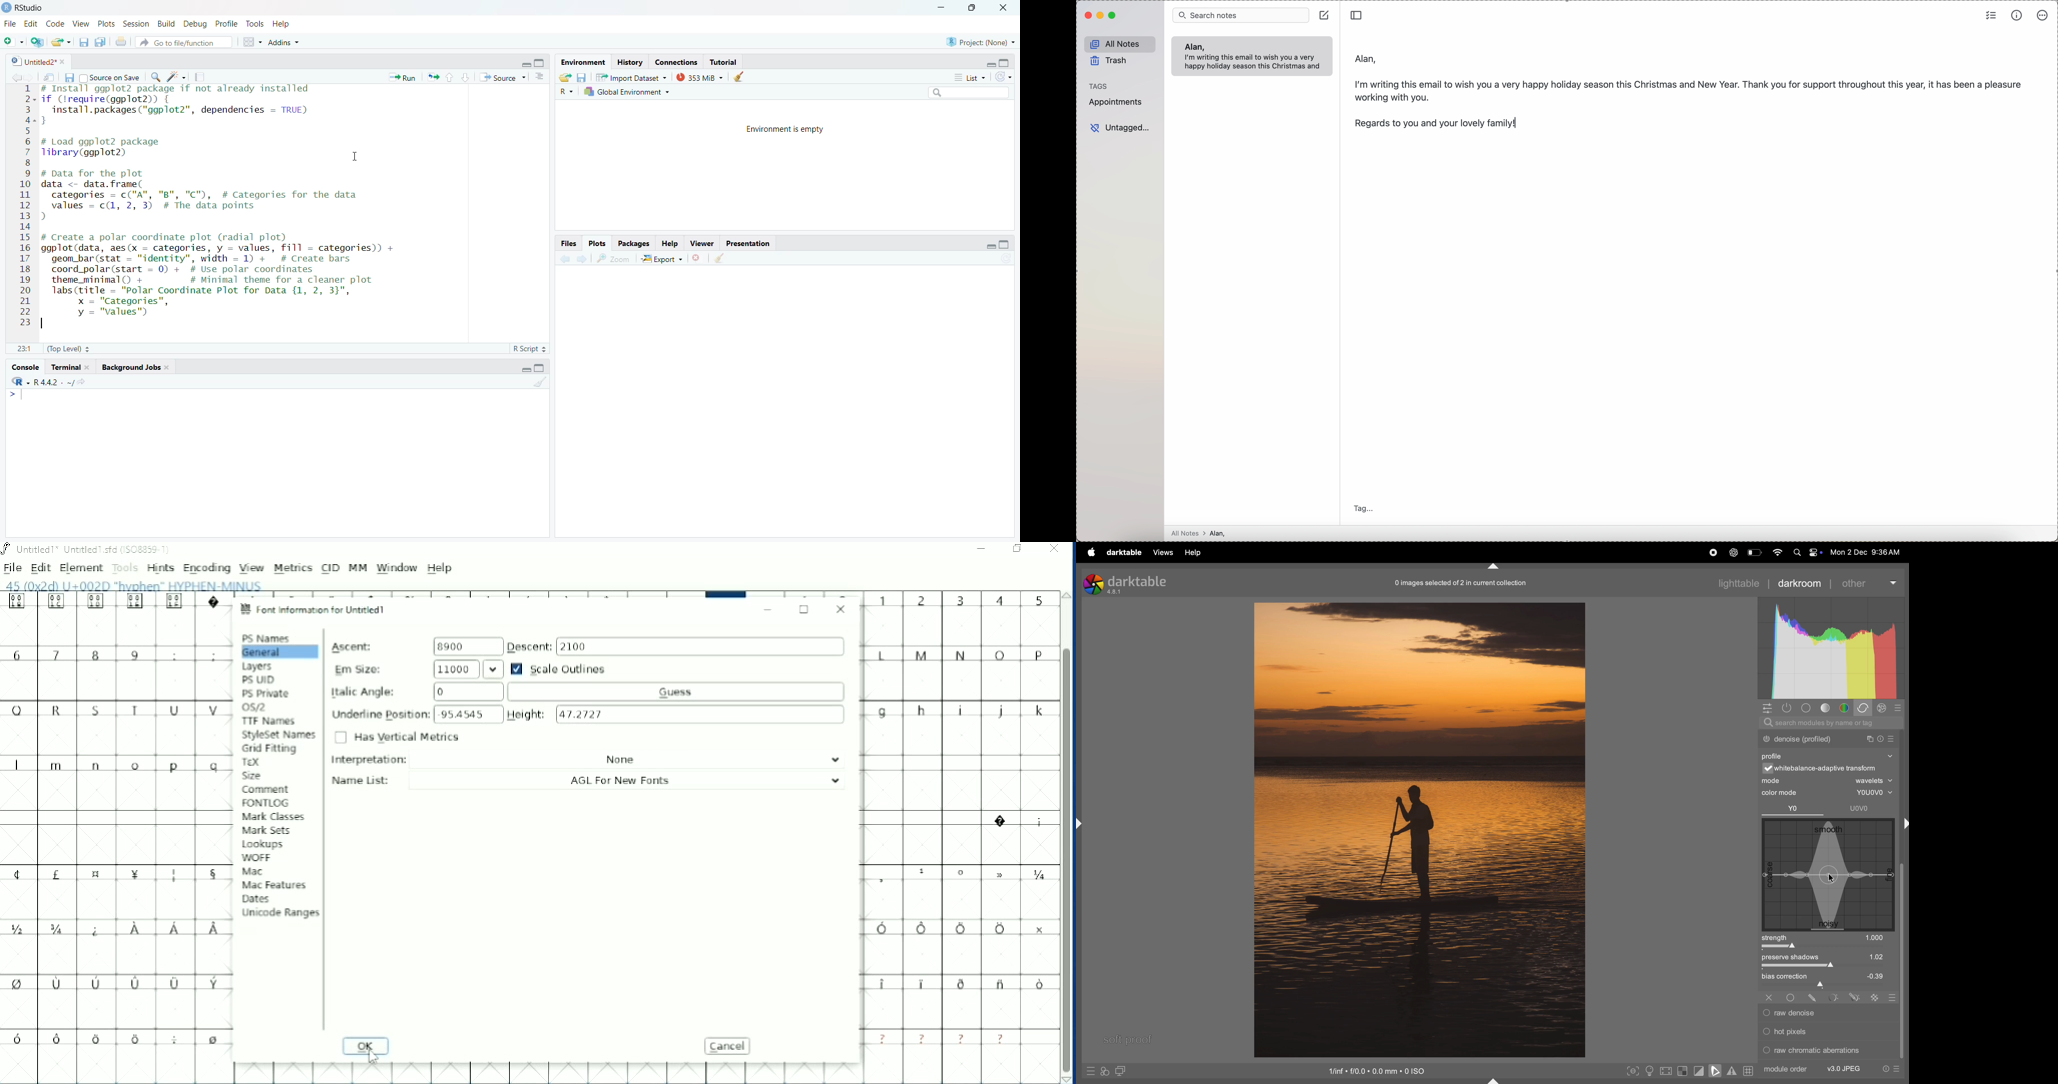 This screenshot has height=1092, width=2072. I want to click on Environment, so click(581, 61).